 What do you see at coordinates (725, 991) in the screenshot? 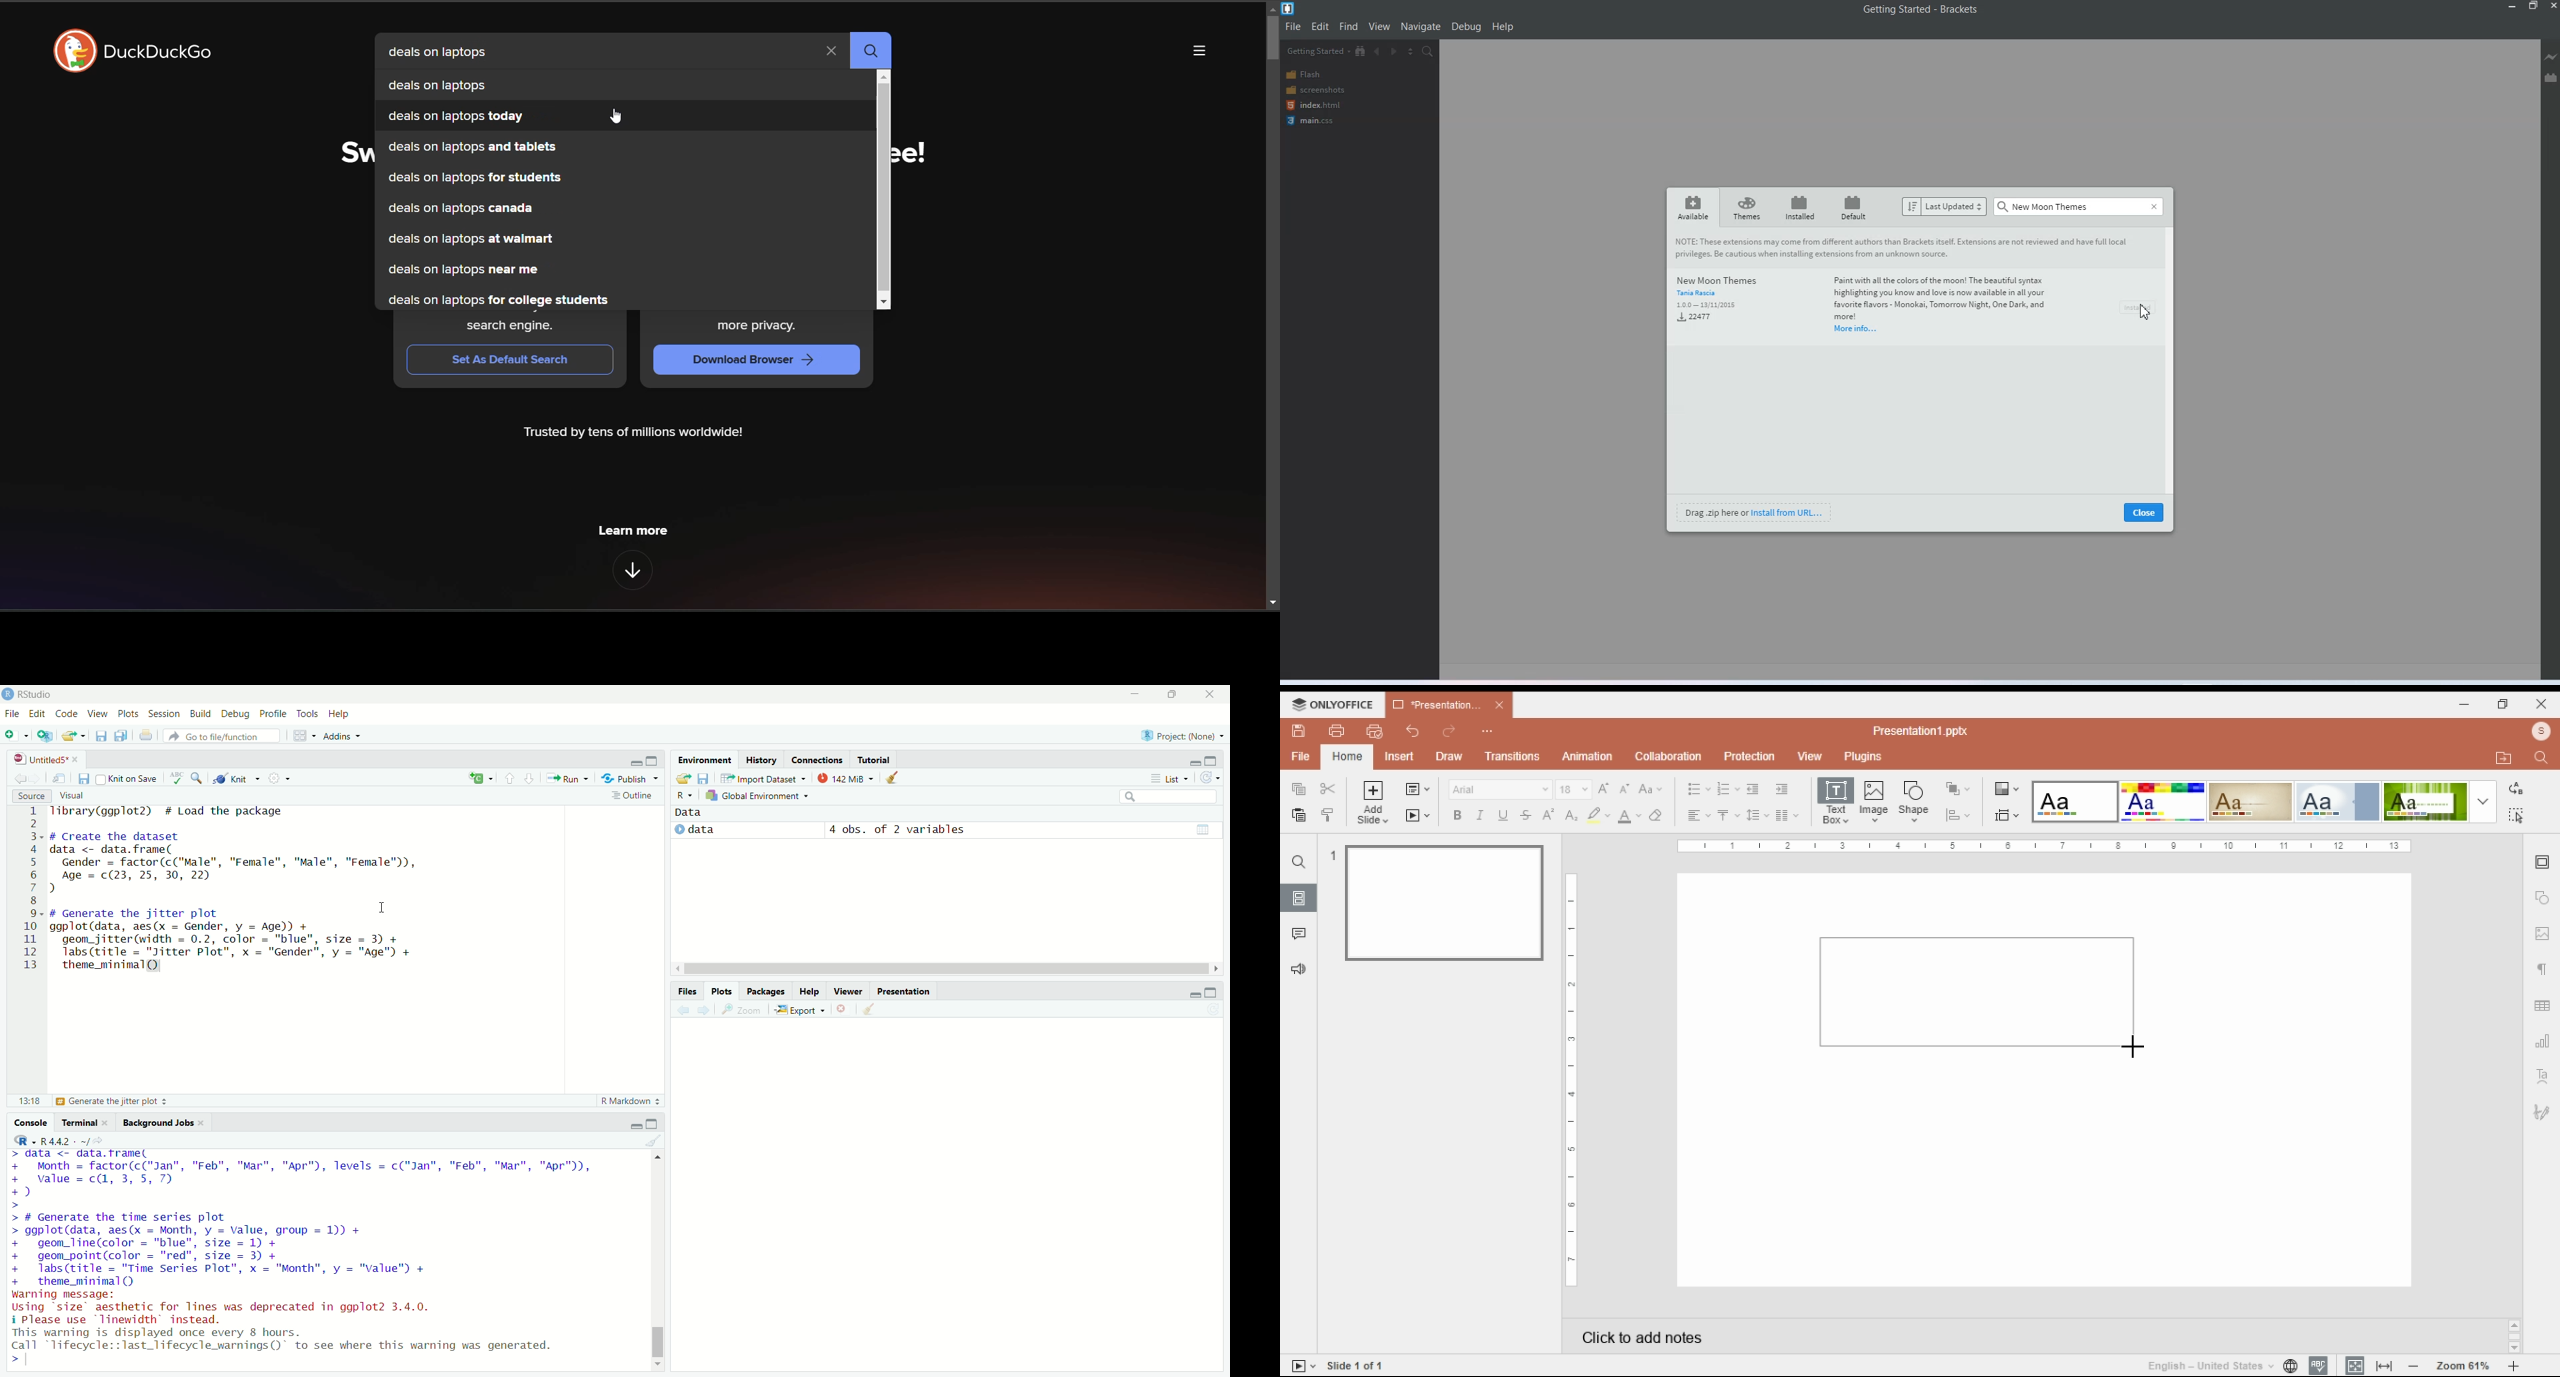
I see `plots` at bounding box center [725, 991].